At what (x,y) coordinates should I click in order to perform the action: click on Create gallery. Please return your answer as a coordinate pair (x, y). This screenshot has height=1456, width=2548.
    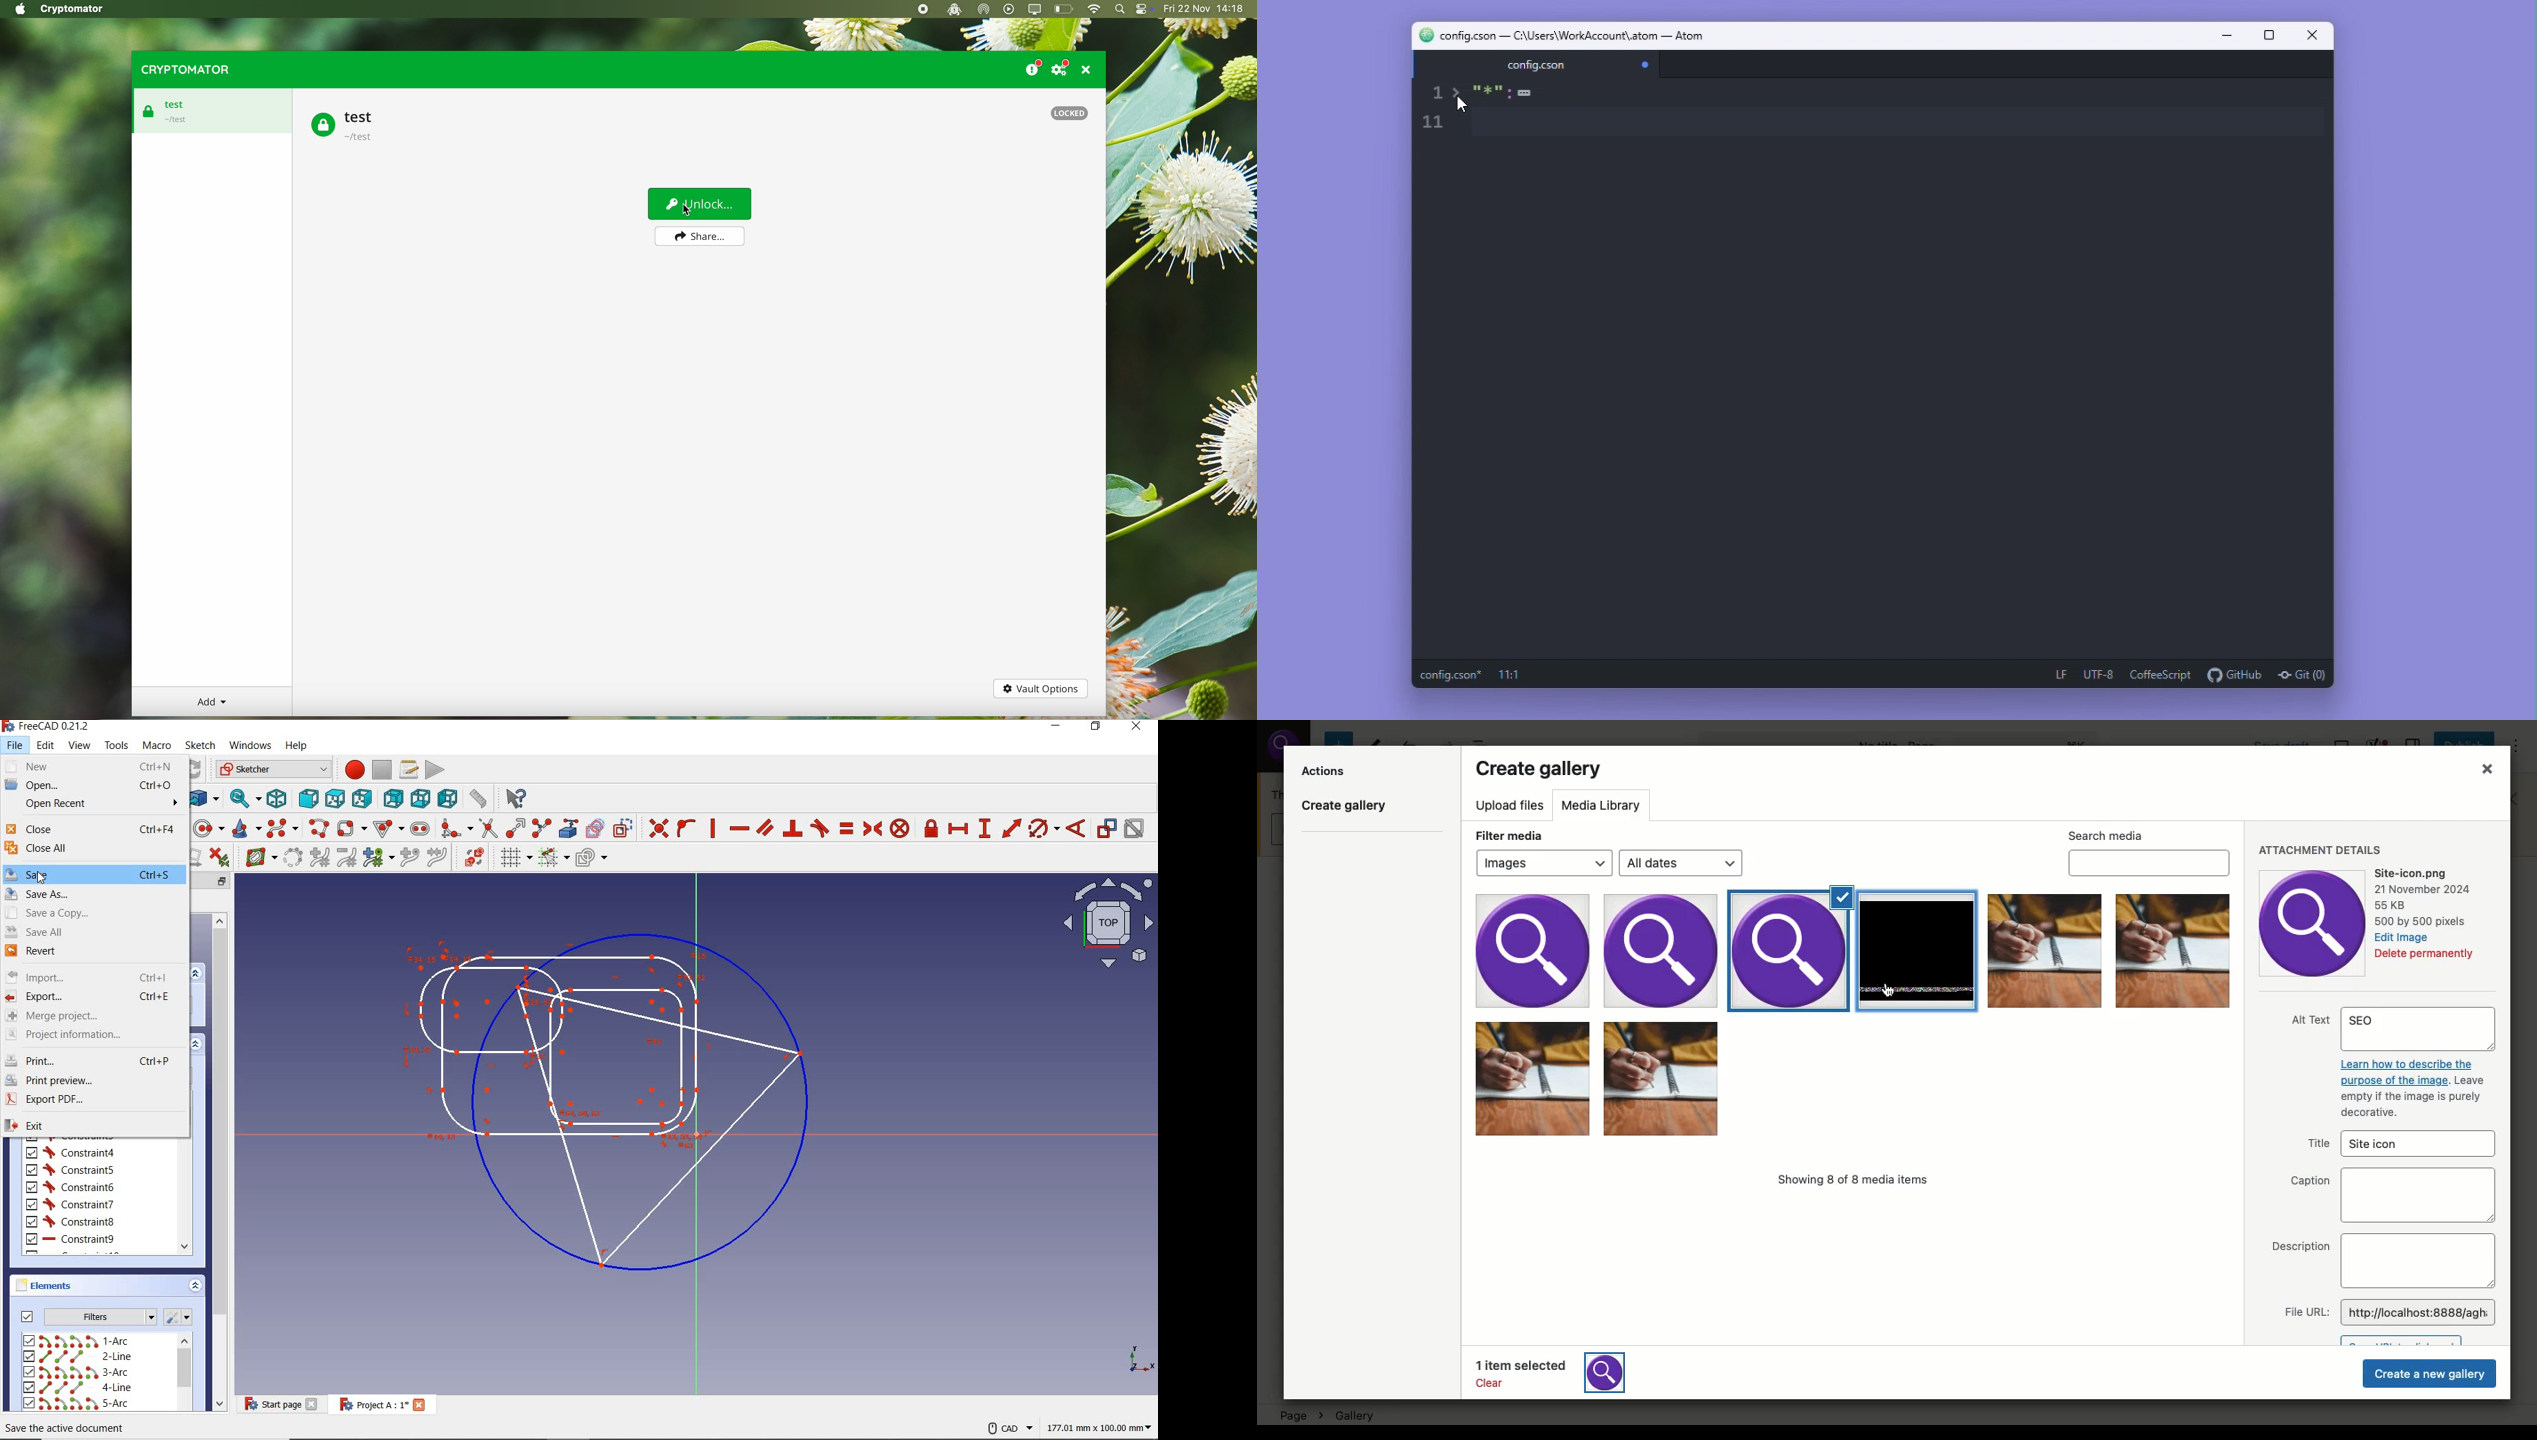
    Looking at the image, I should click on (1346, 809).